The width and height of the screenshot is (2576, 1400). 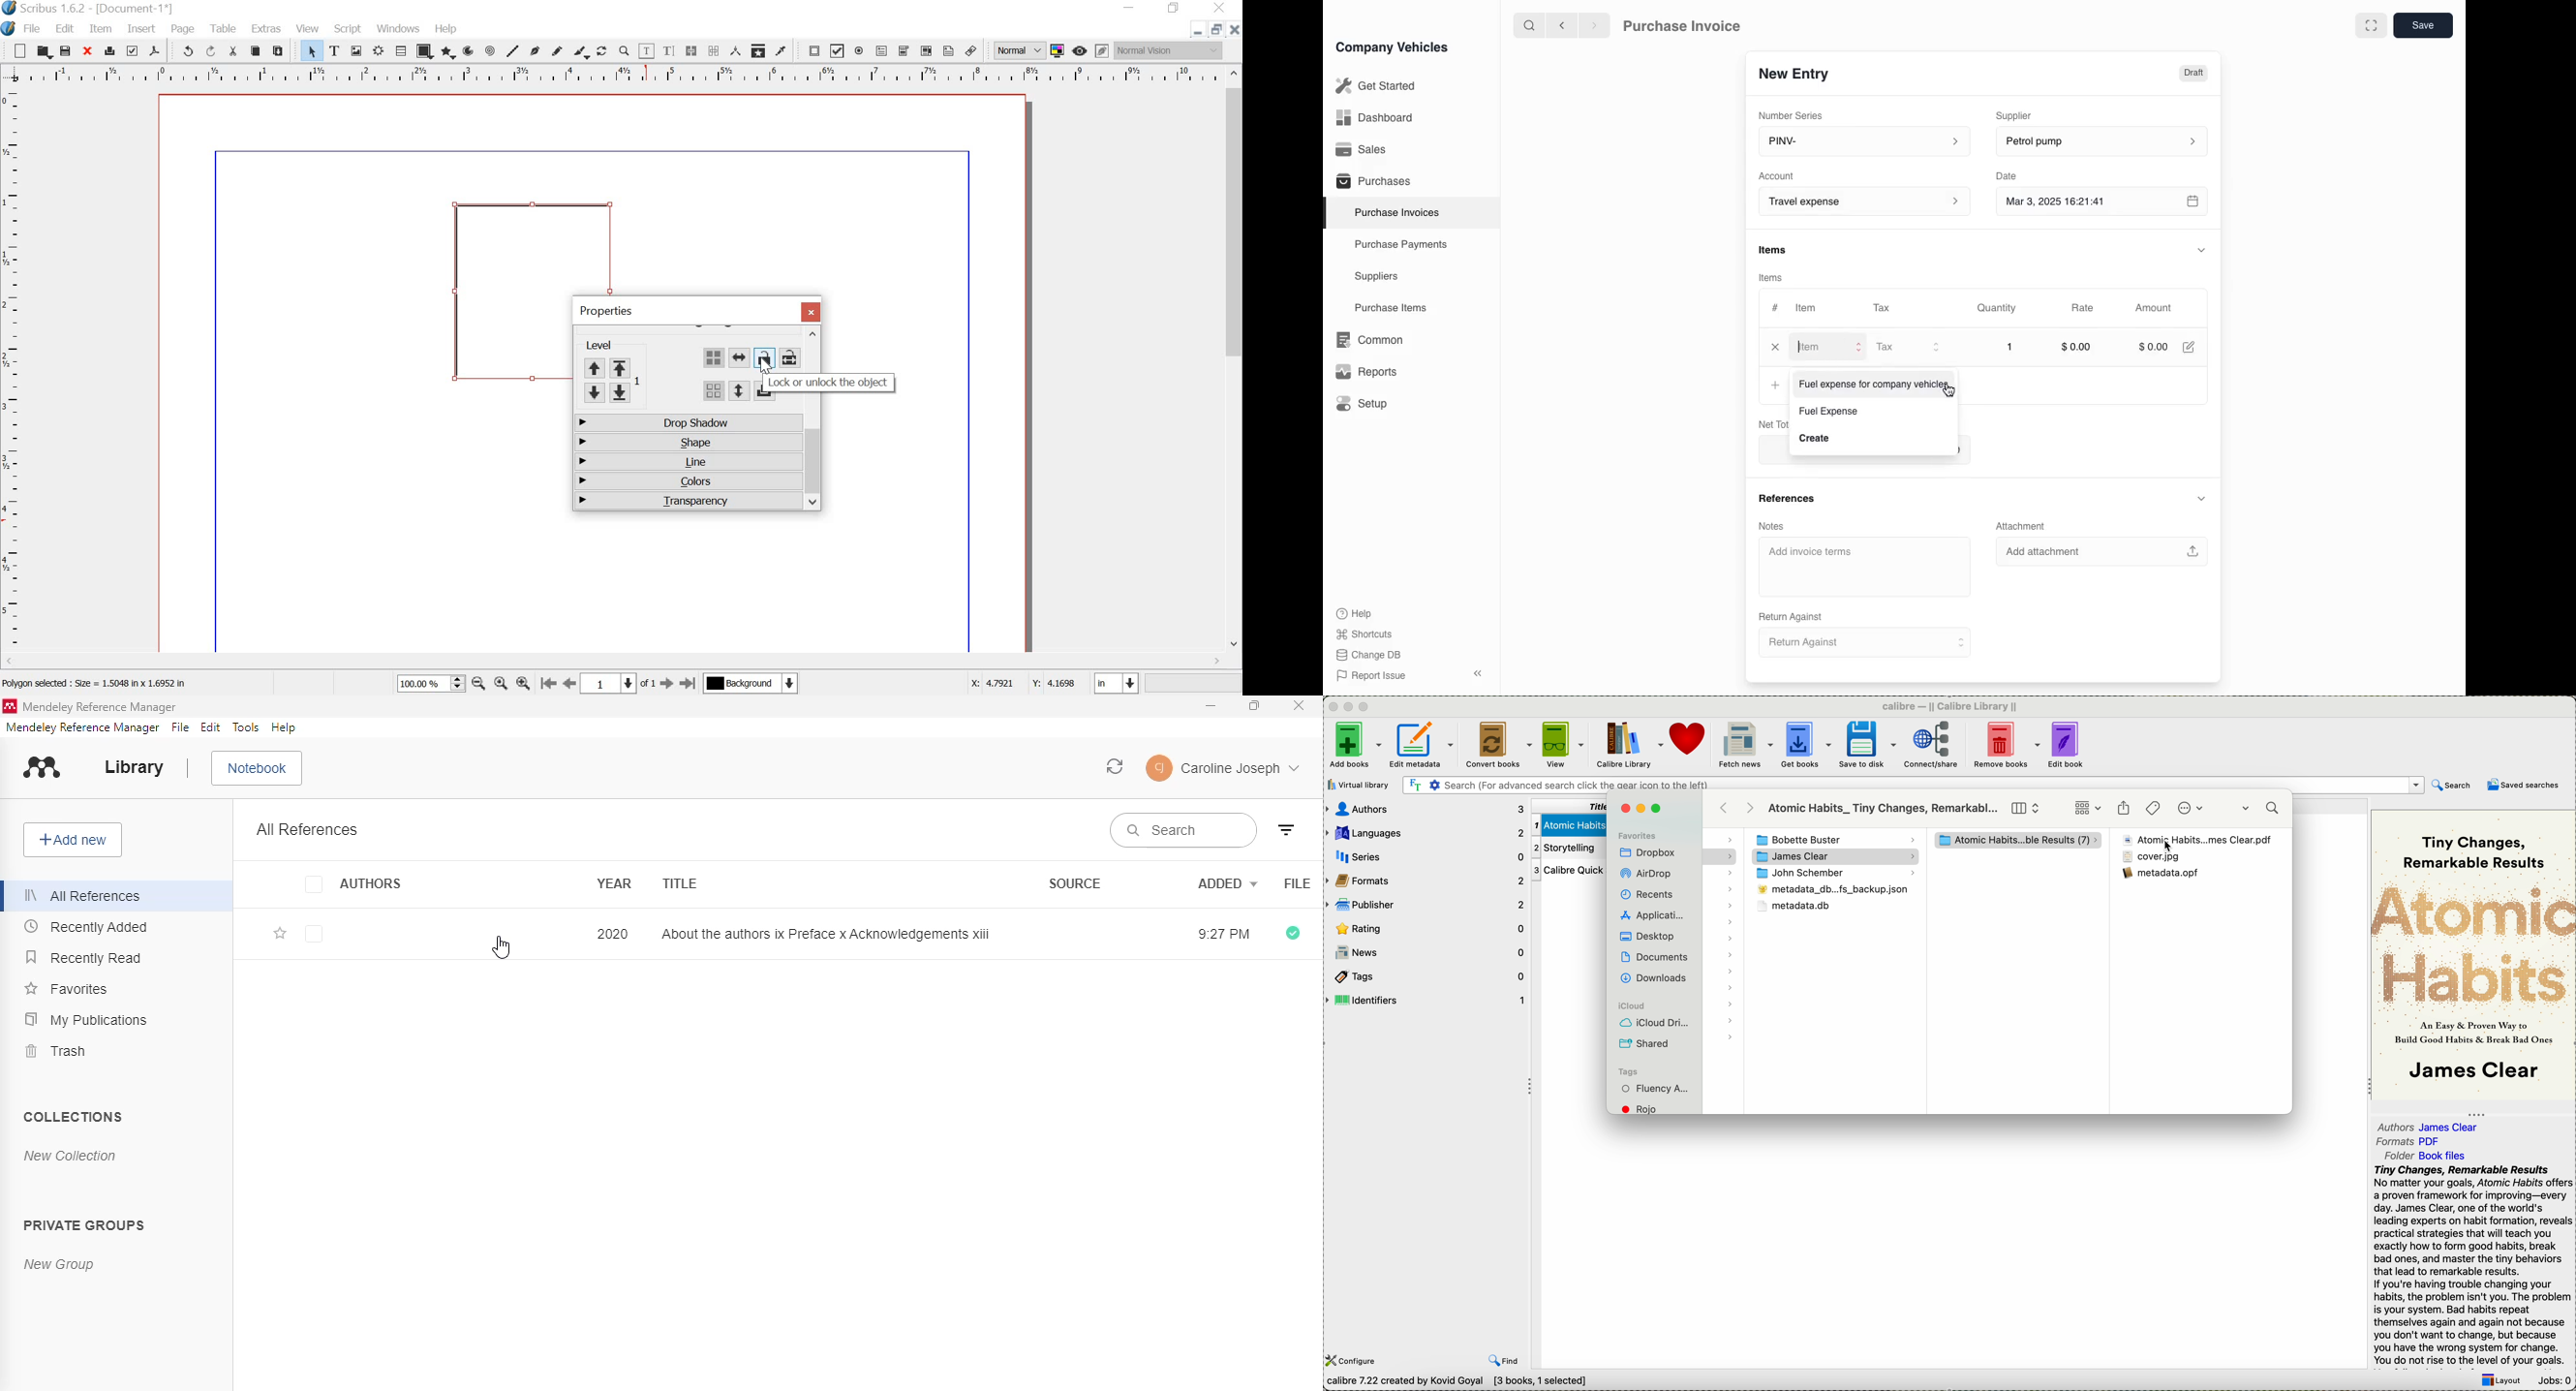 What do you see at coordinates (1362, 149) in the screenshot?
I see `Sales` at bounding box center [1362, 149].